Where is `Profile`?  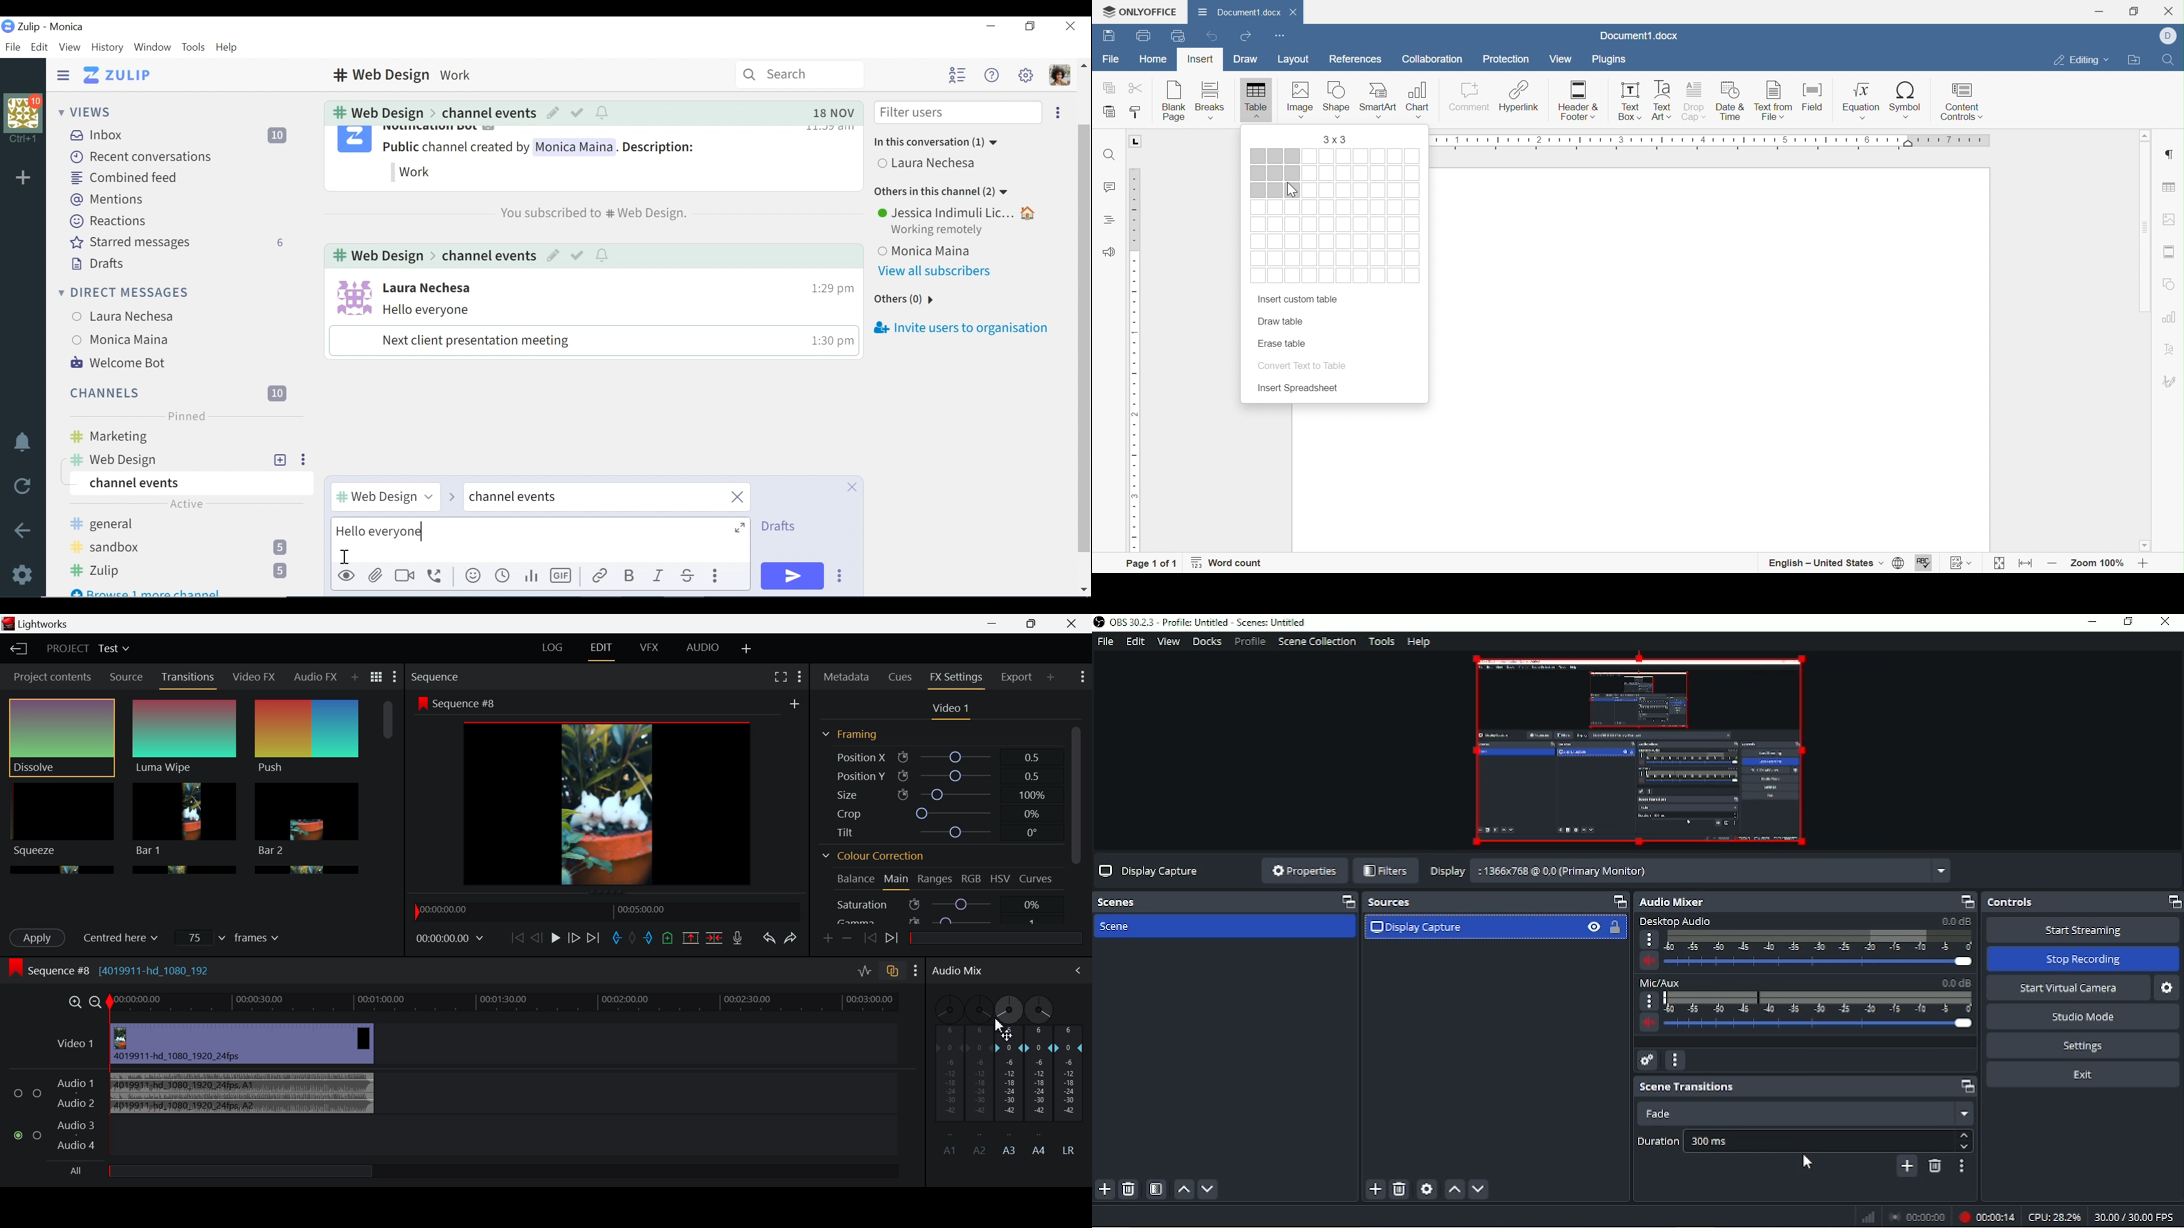 Profile is located at coordinates (1249, 642).